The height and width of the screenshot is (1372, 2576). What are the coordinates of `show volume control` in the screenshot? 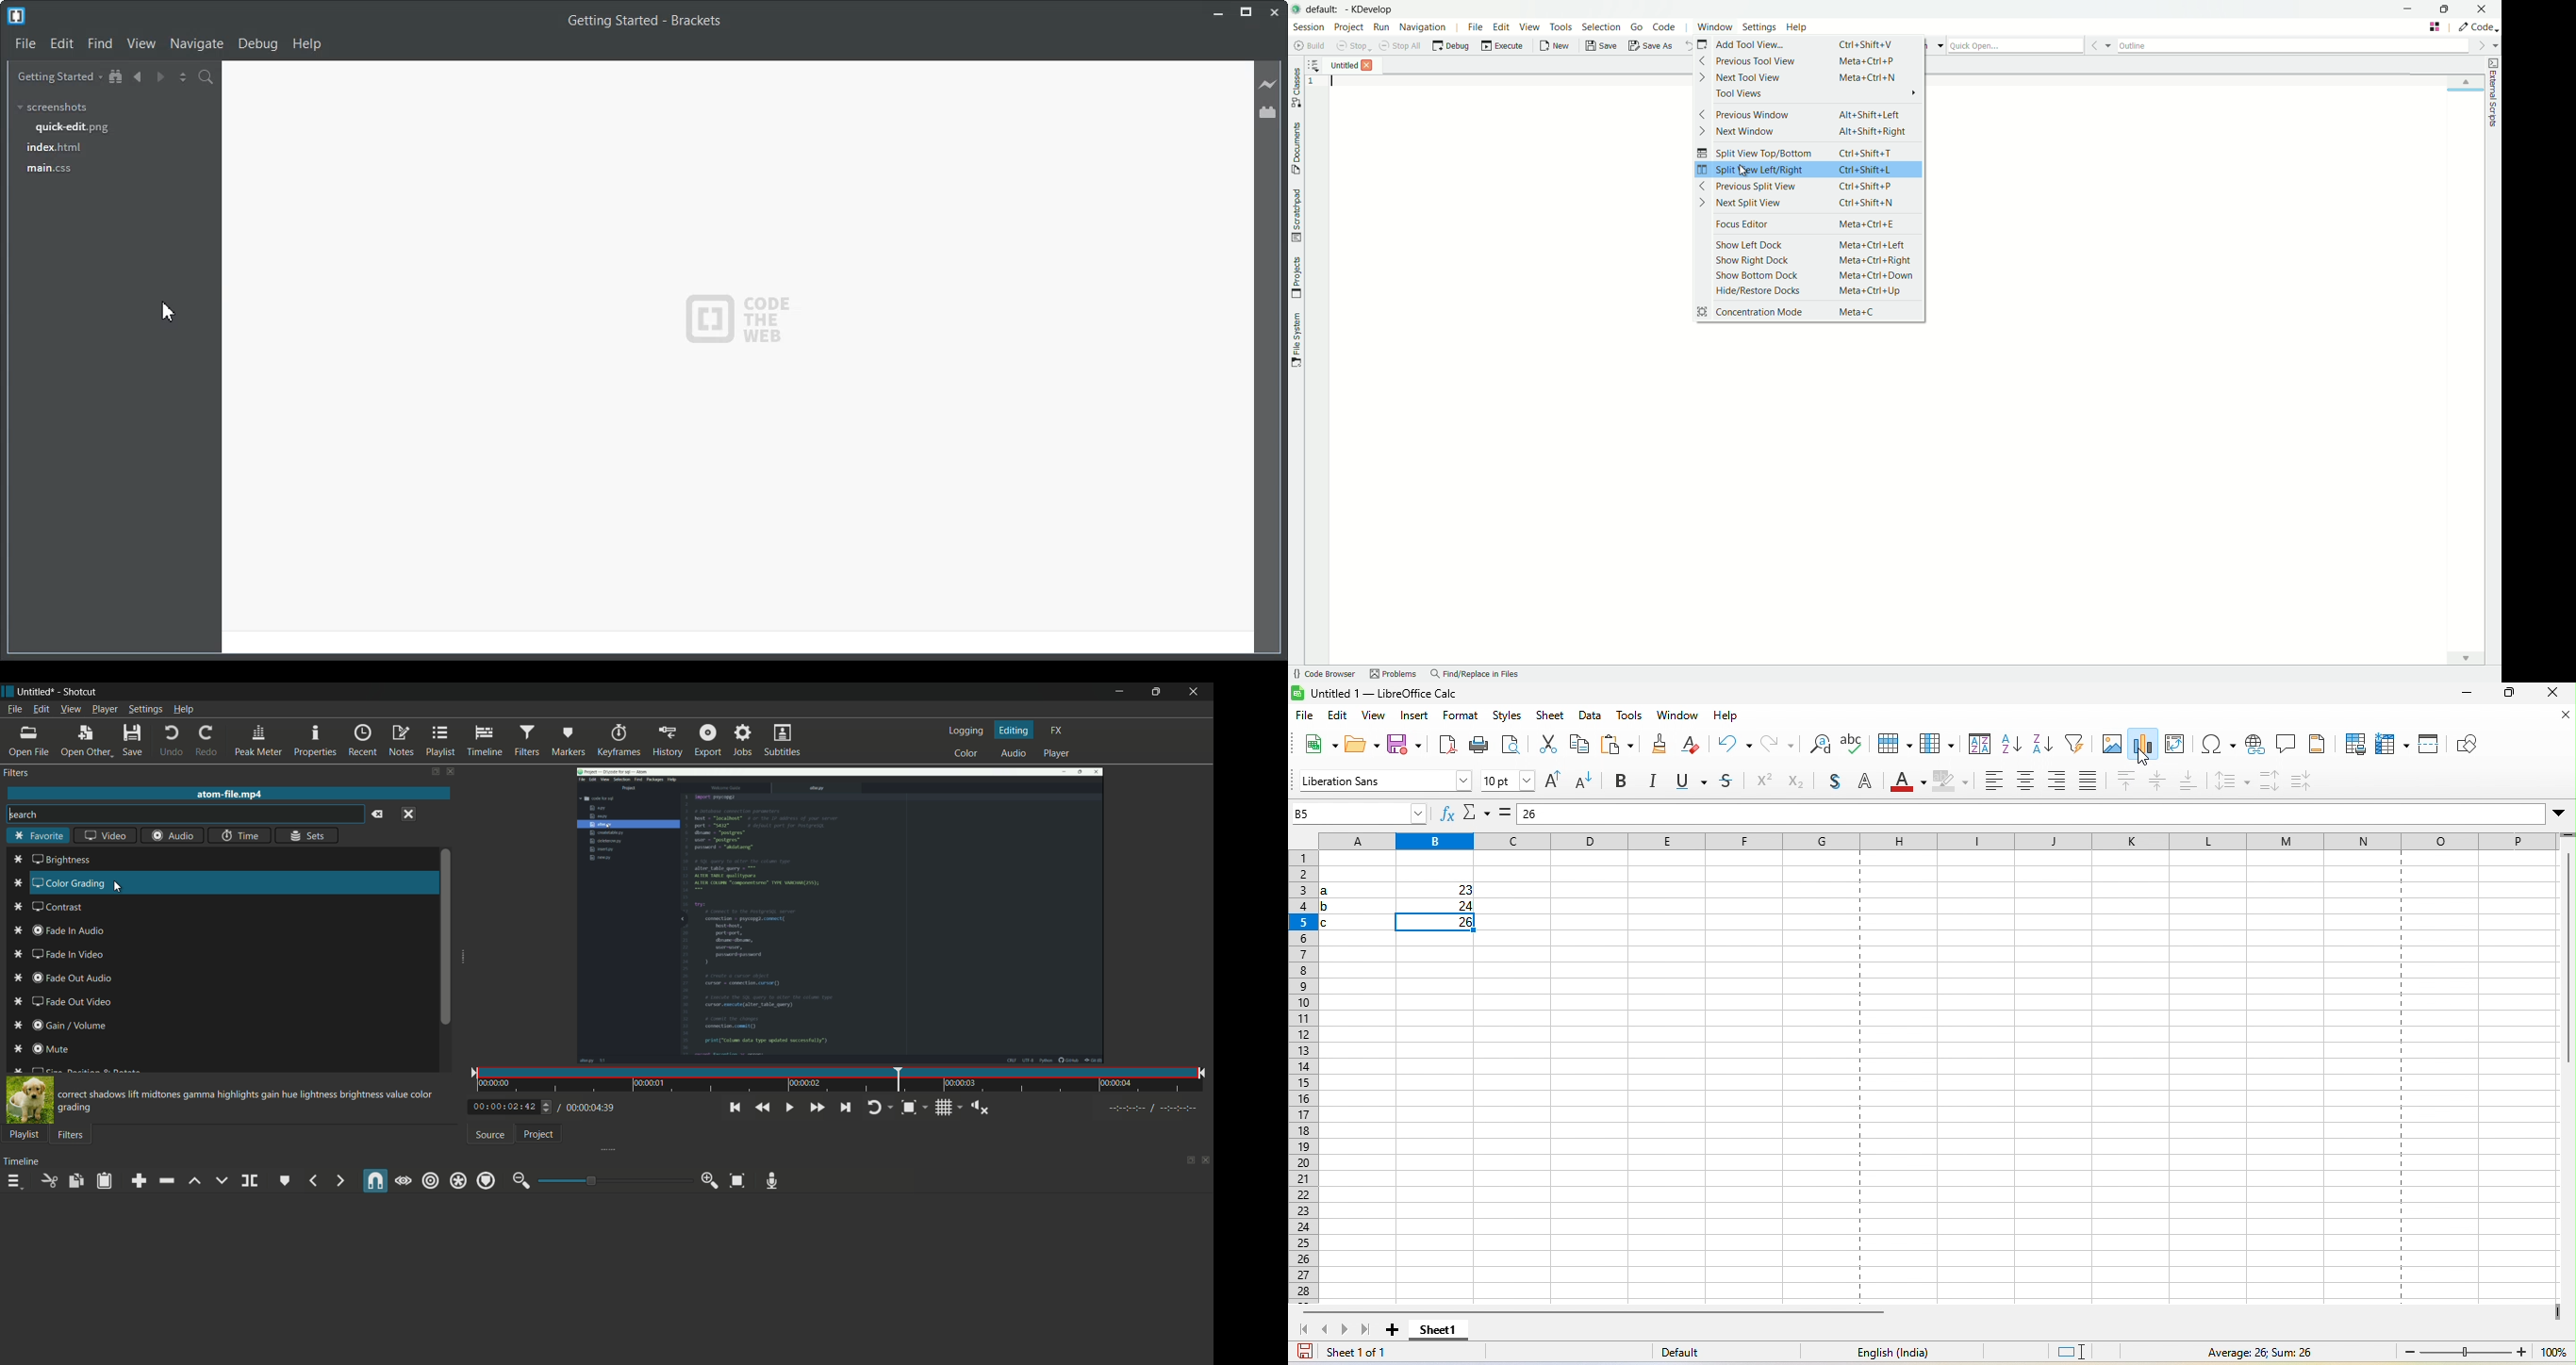 It's located at (983, 1108).